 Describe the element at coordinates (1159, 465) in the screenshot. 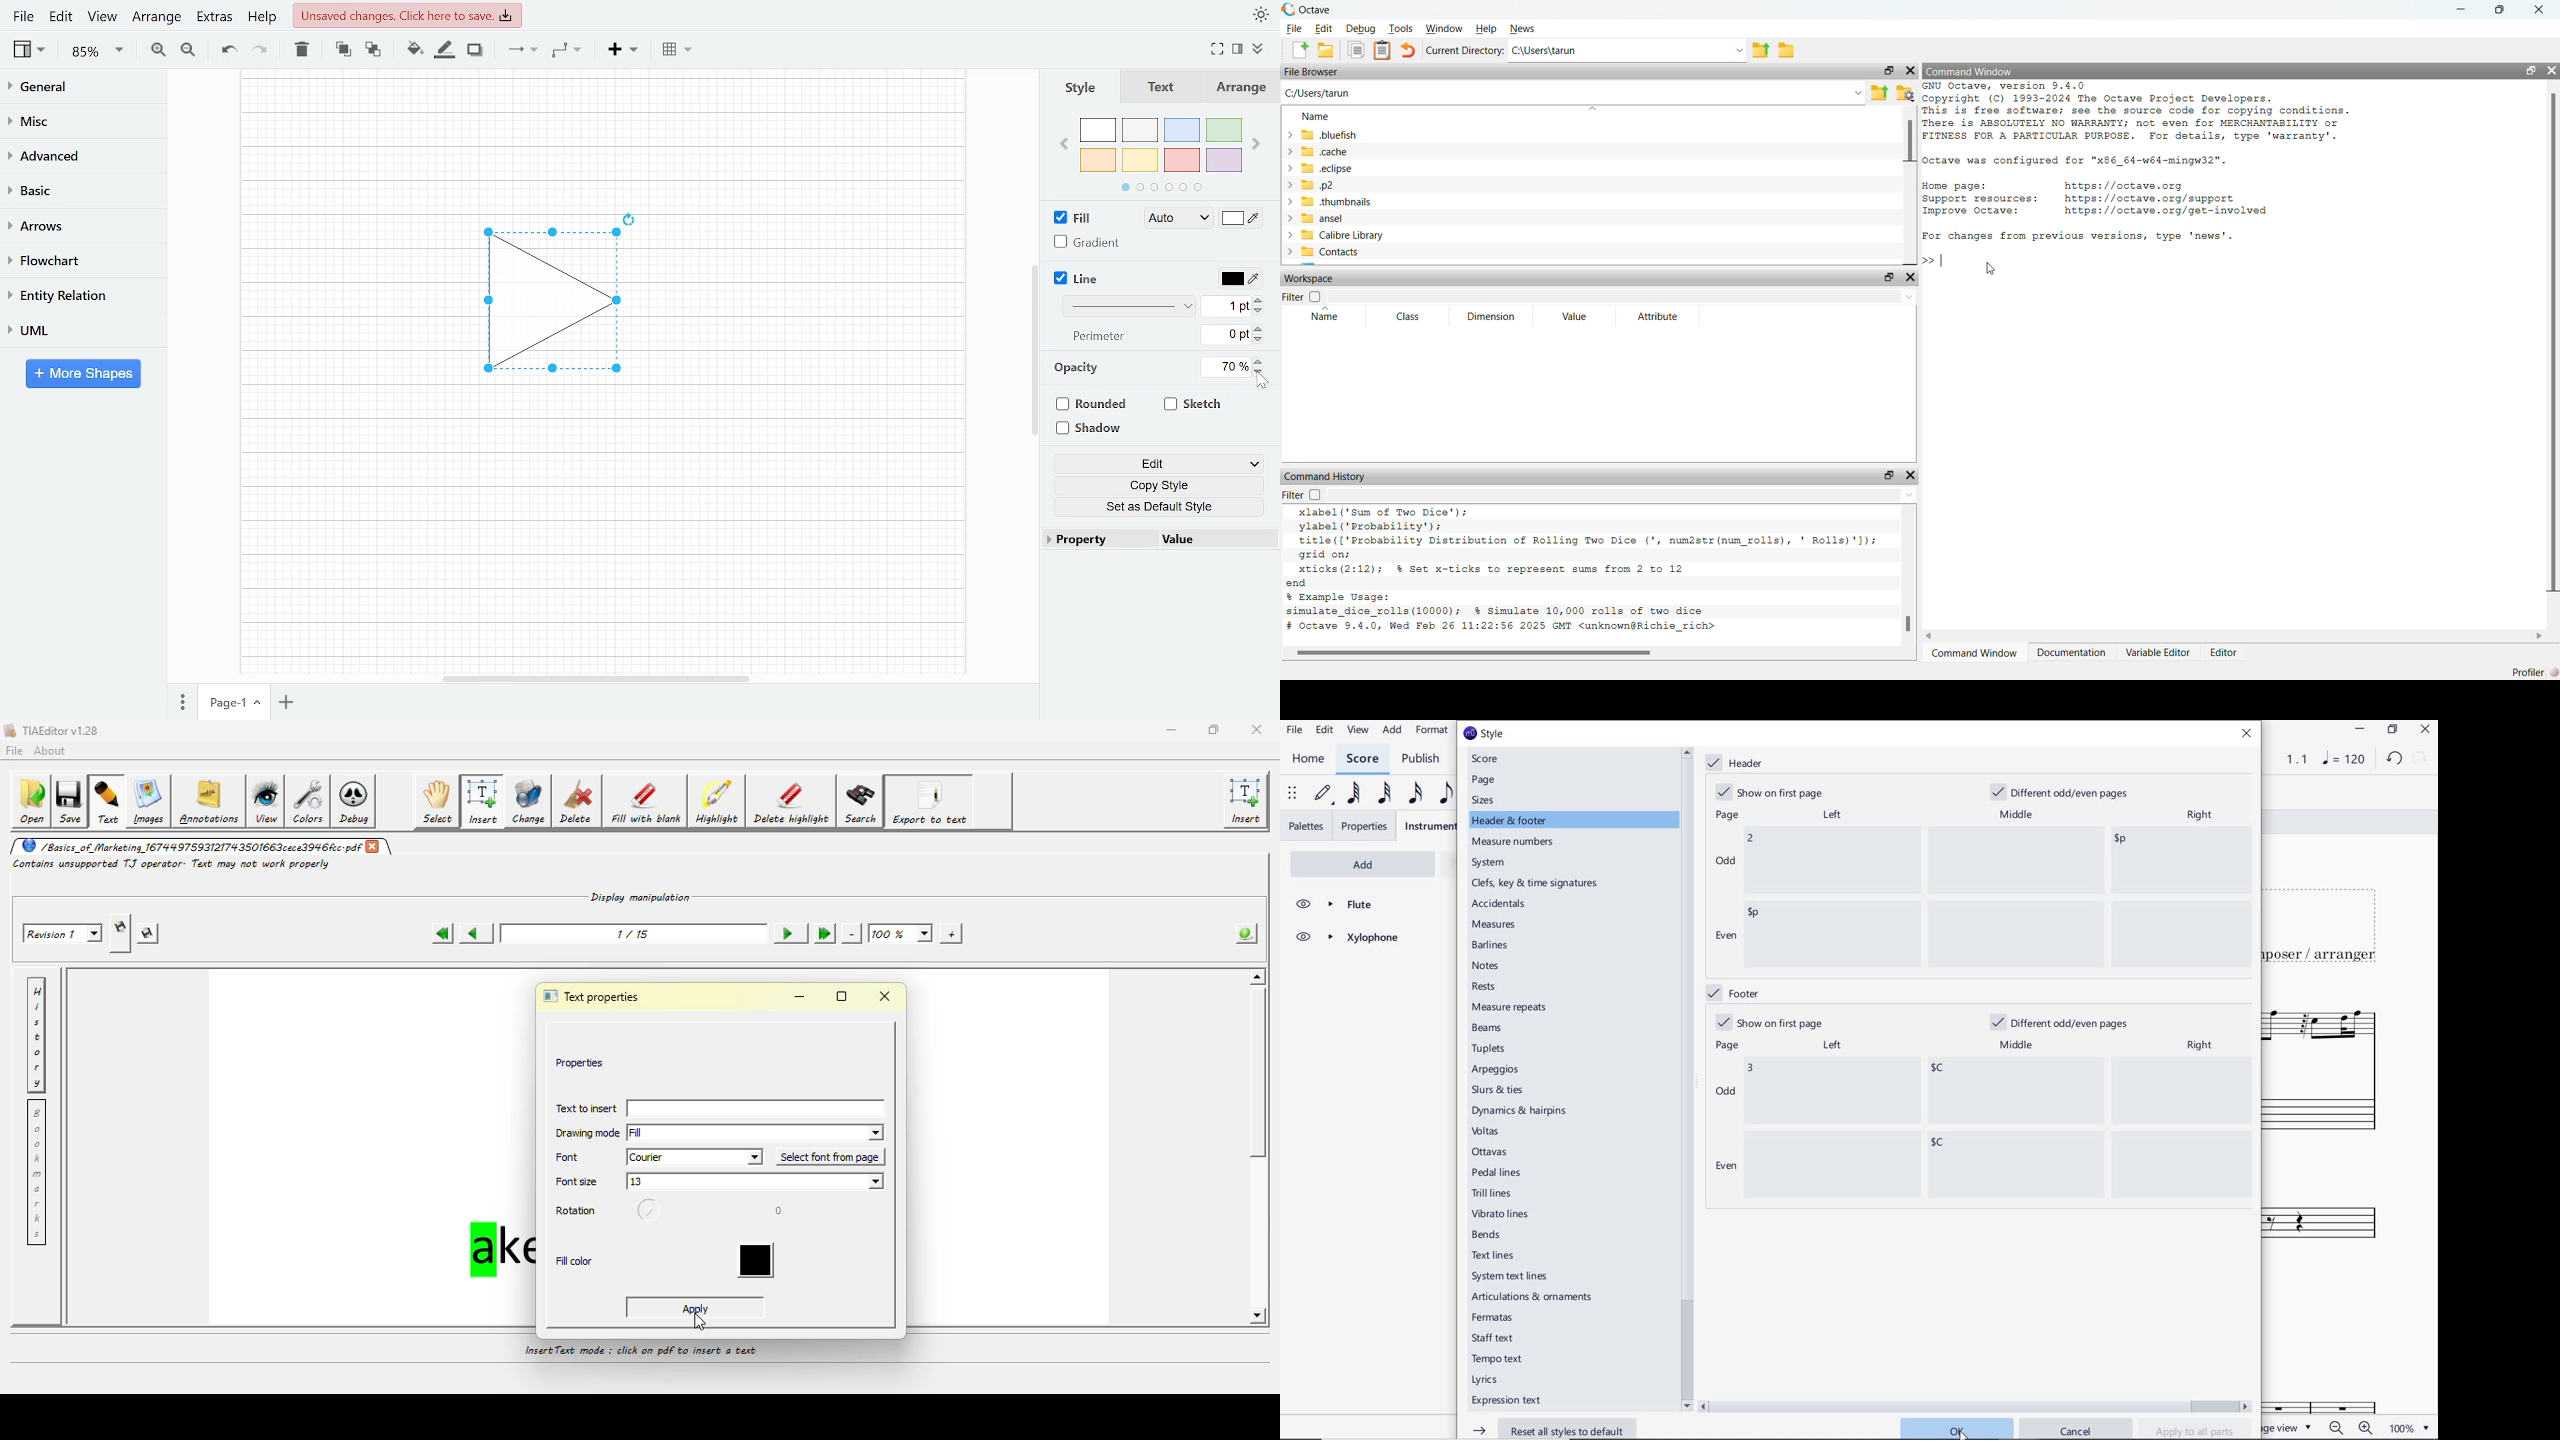

I see `Edit` at that location.